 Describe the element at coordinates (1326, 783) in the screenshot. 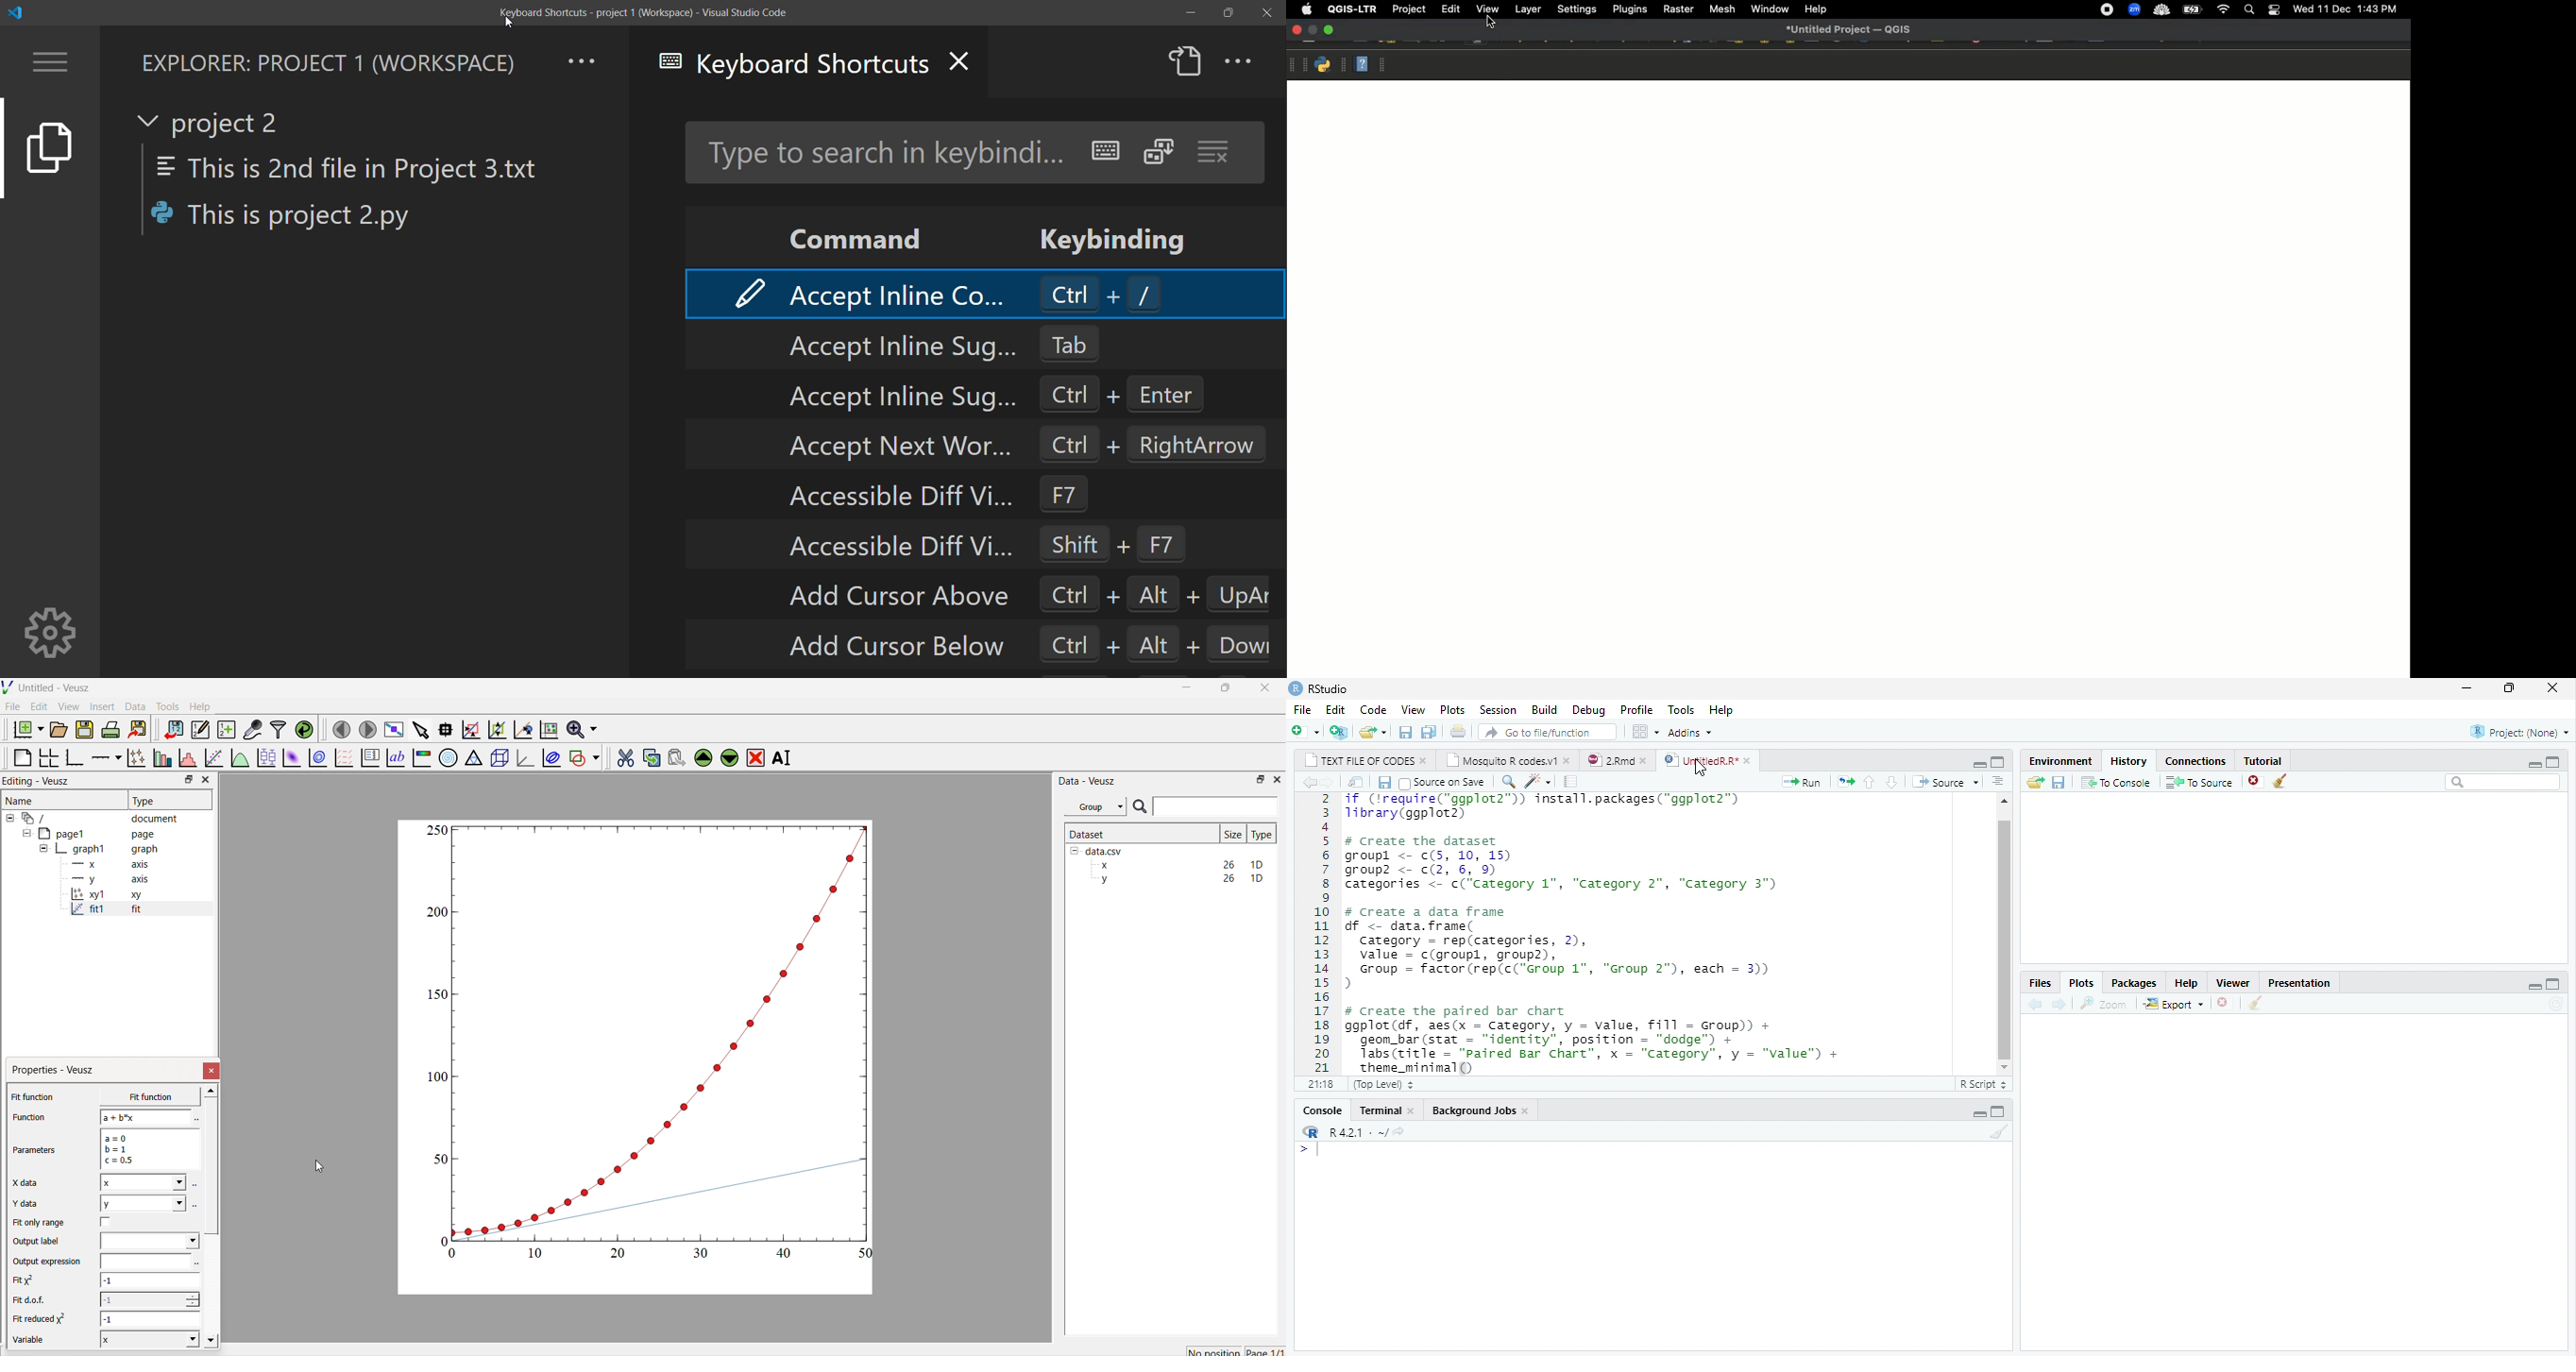

I see `go forward` at that location.